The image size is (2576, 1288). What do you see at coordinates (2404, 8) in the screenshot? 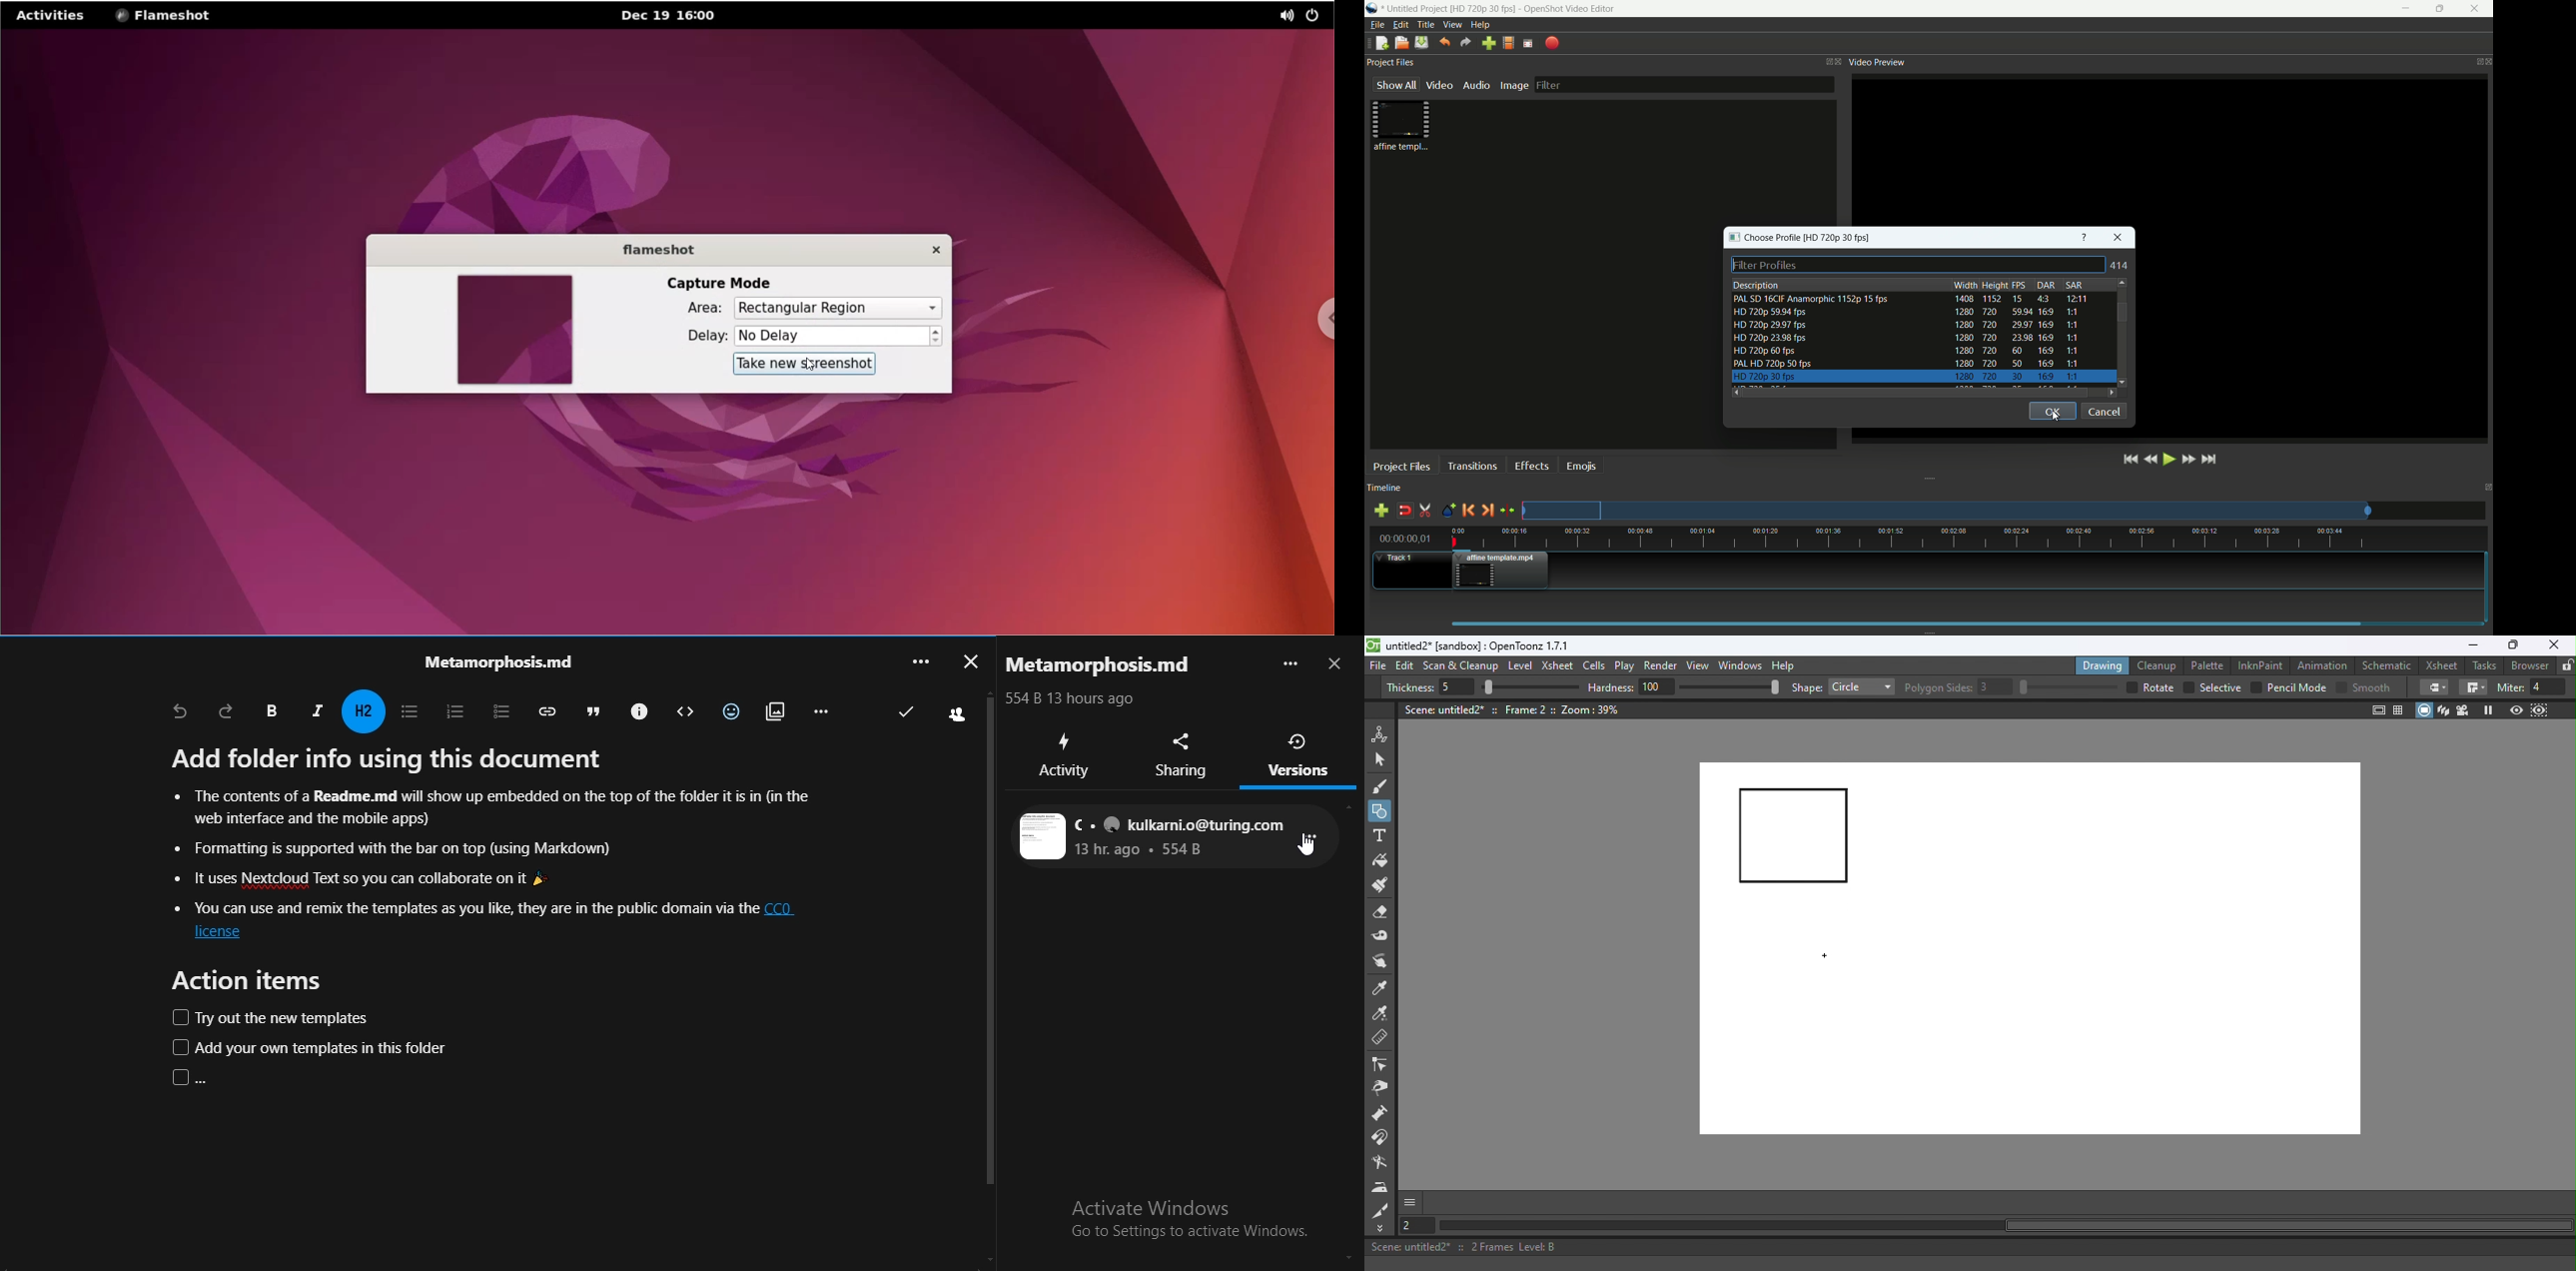
I see `minimize` at bounding box center [2404, 8].